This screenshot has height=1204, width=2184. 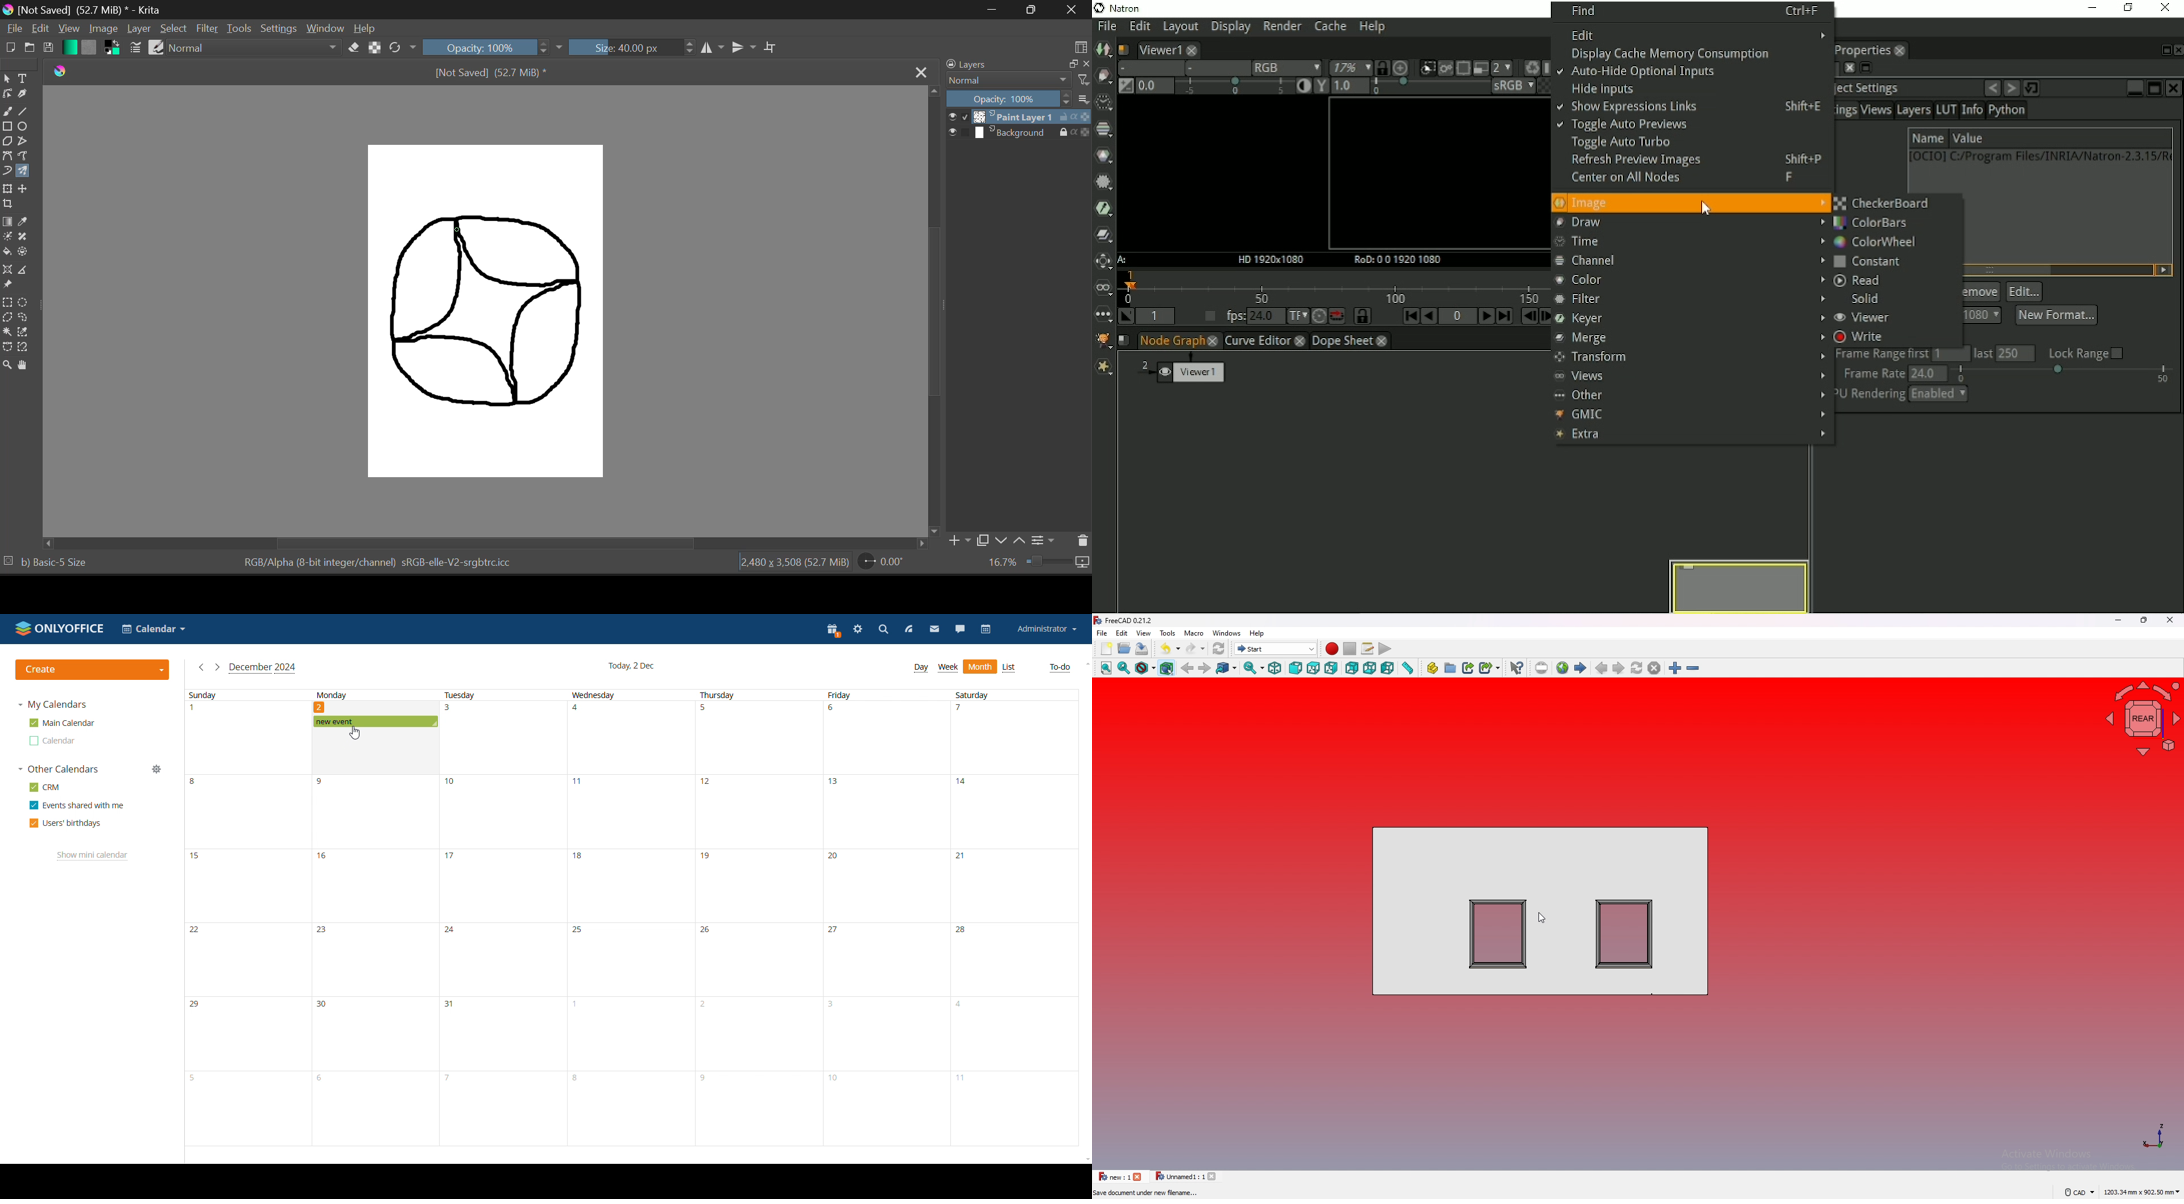 I want to click on calendar, so click(x=986, y=629).